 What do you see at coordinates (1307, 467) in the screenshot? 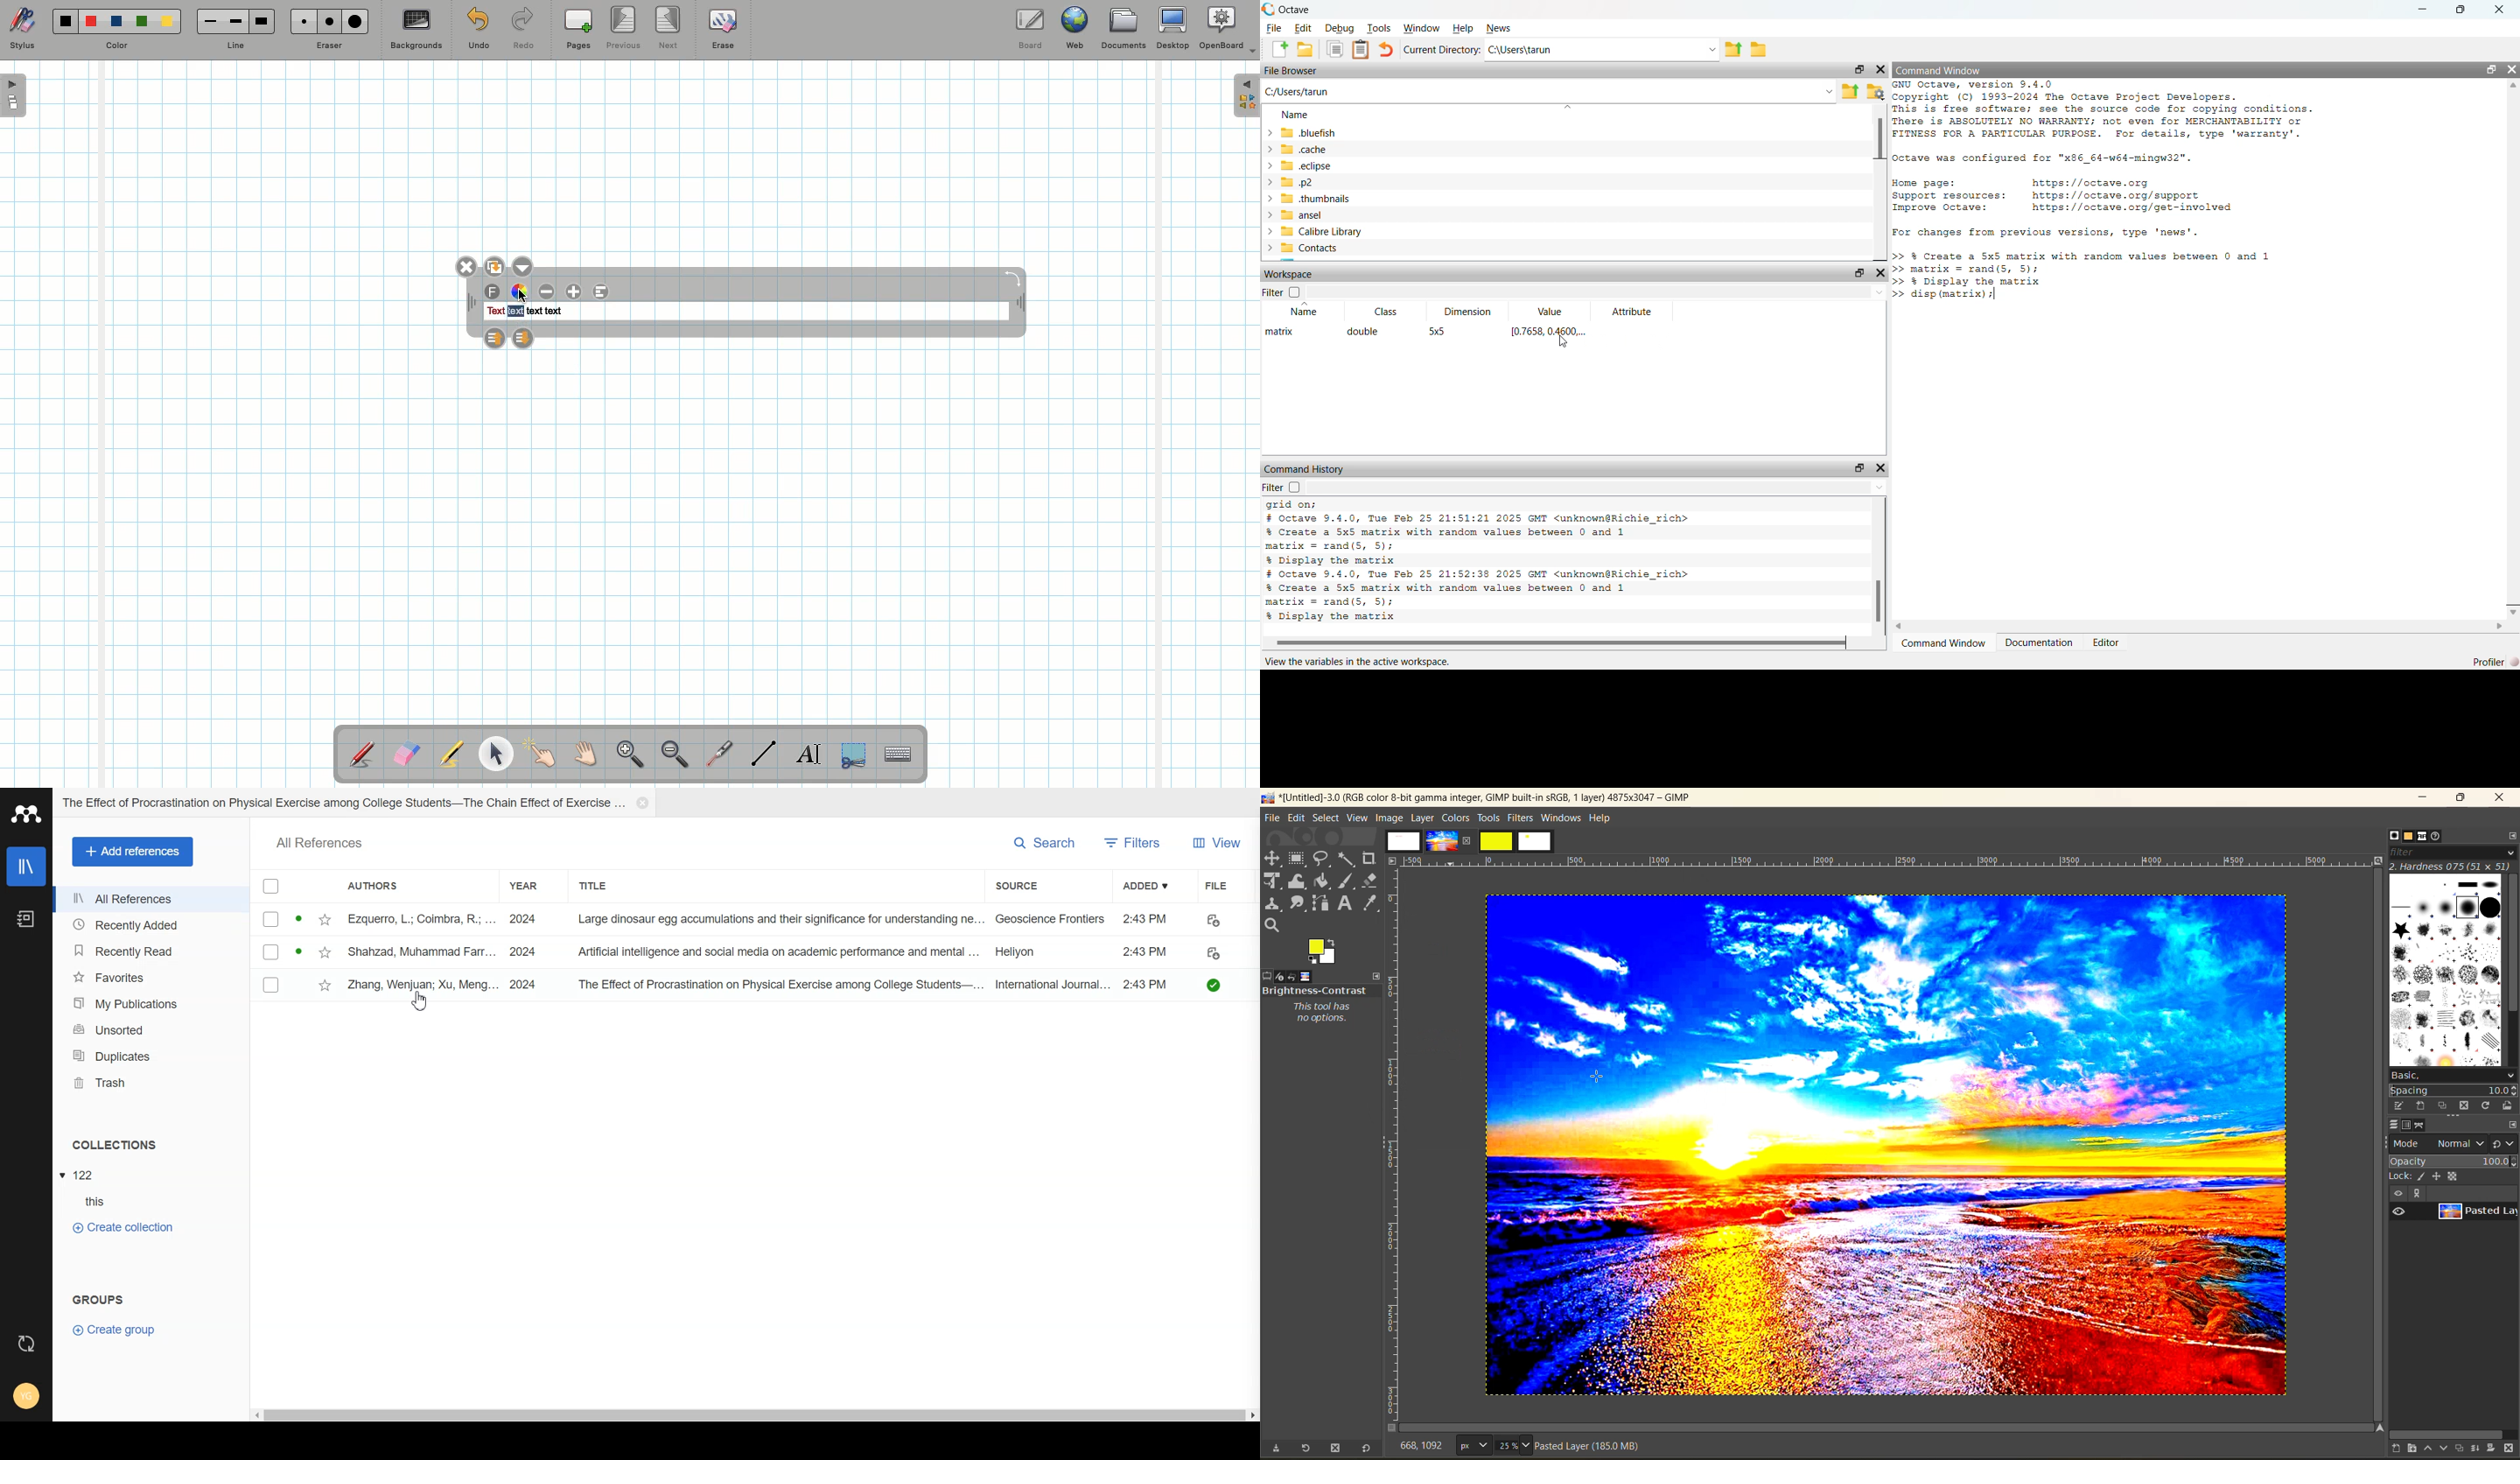
I see `Command History` at bounding box center [1307, 467].